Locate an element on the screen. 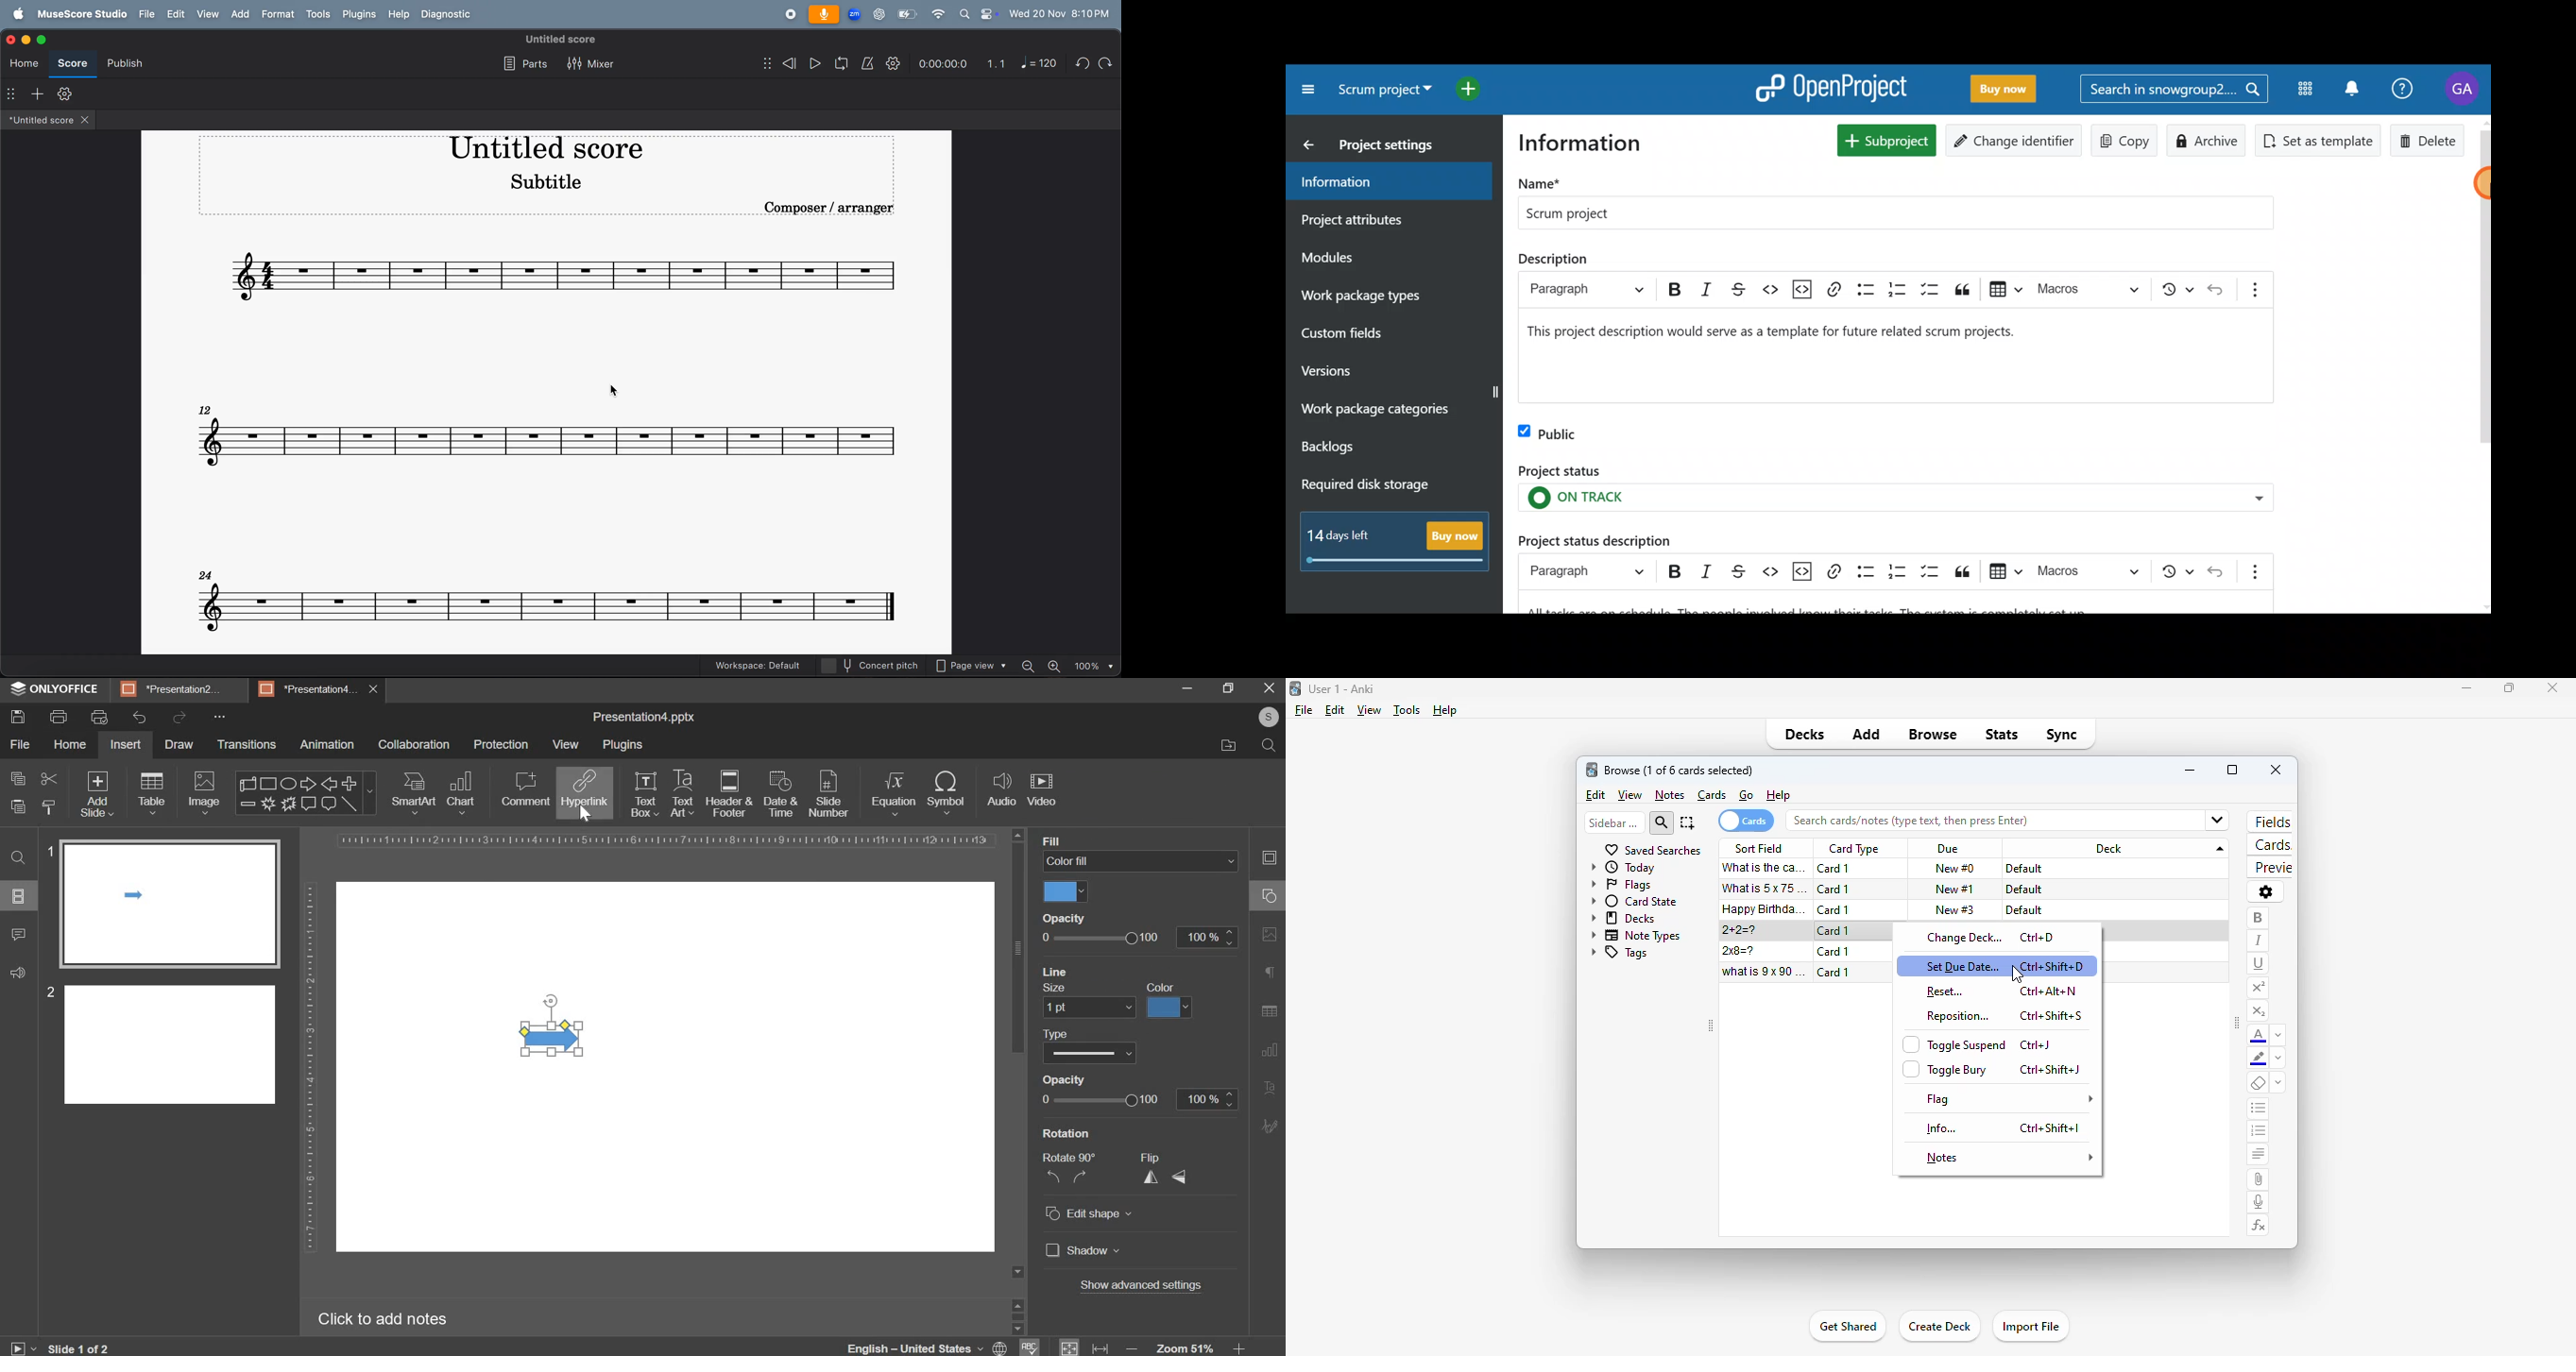 This screenshot has height=1372, width=2576.  is located at coordinates (1083, 1007).